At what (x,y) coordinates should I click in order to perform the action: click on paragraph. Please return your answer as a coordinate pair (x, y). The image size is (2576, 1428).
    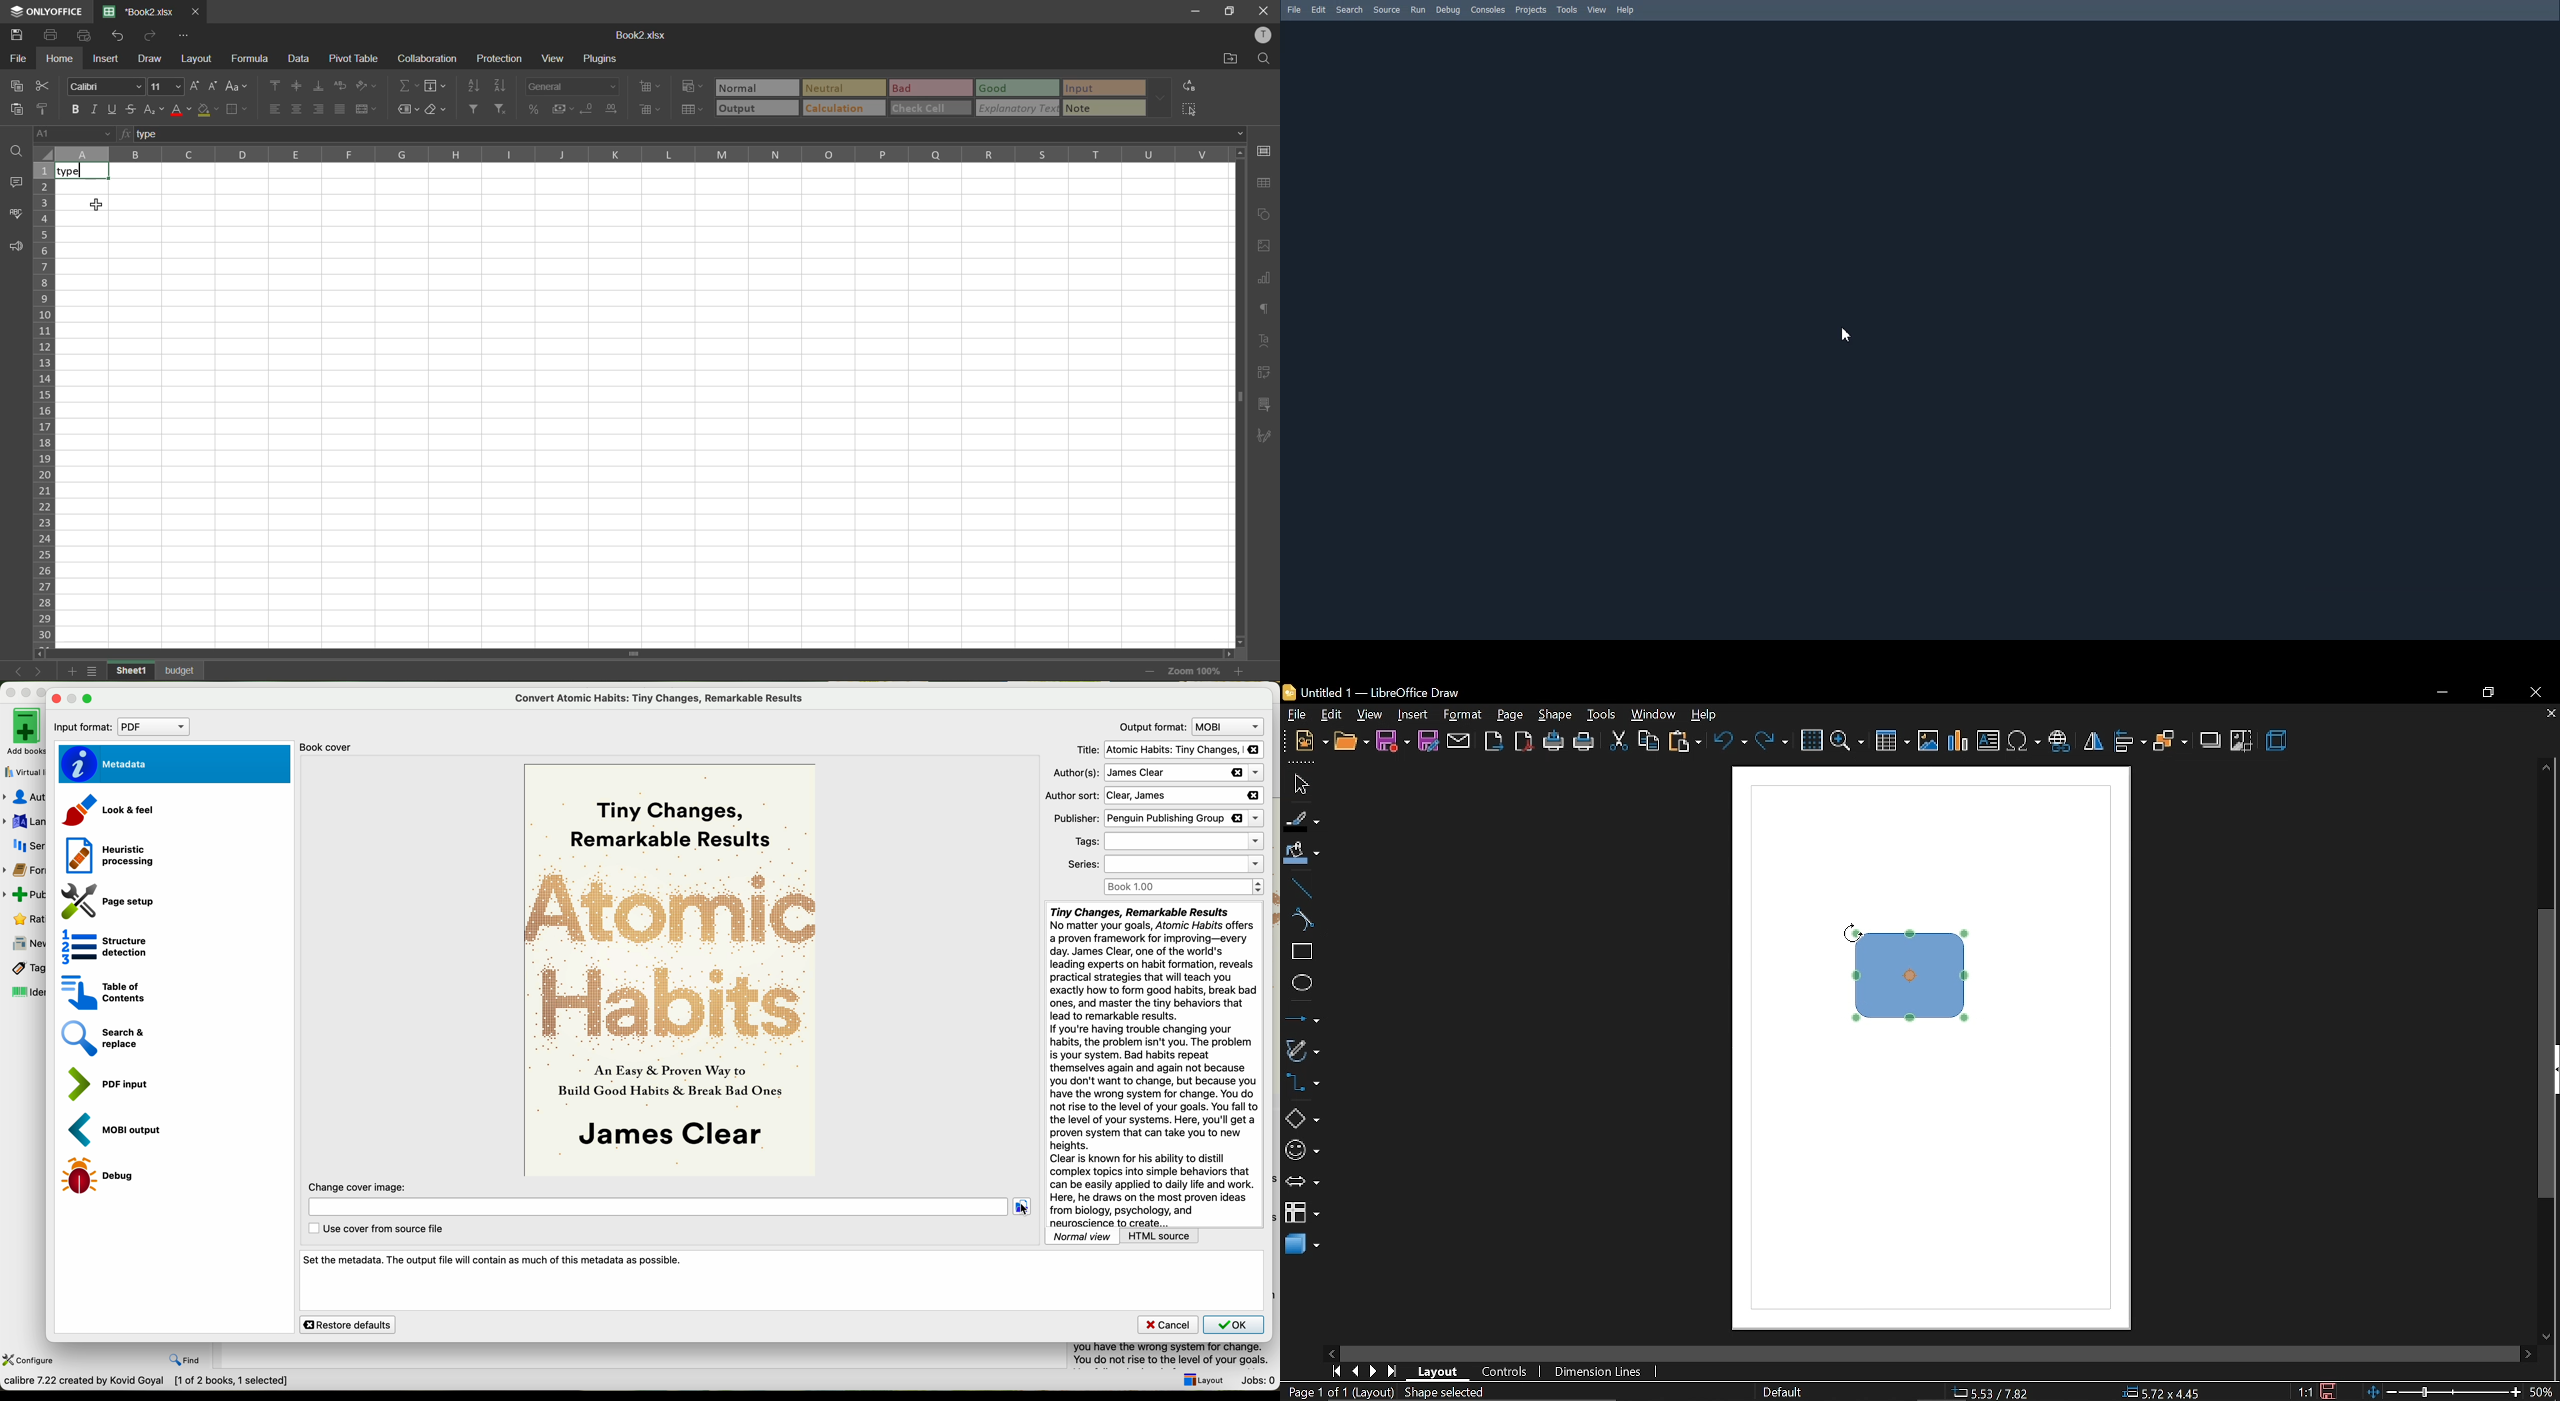
    Looking at the image, I should click on (1265, 310).